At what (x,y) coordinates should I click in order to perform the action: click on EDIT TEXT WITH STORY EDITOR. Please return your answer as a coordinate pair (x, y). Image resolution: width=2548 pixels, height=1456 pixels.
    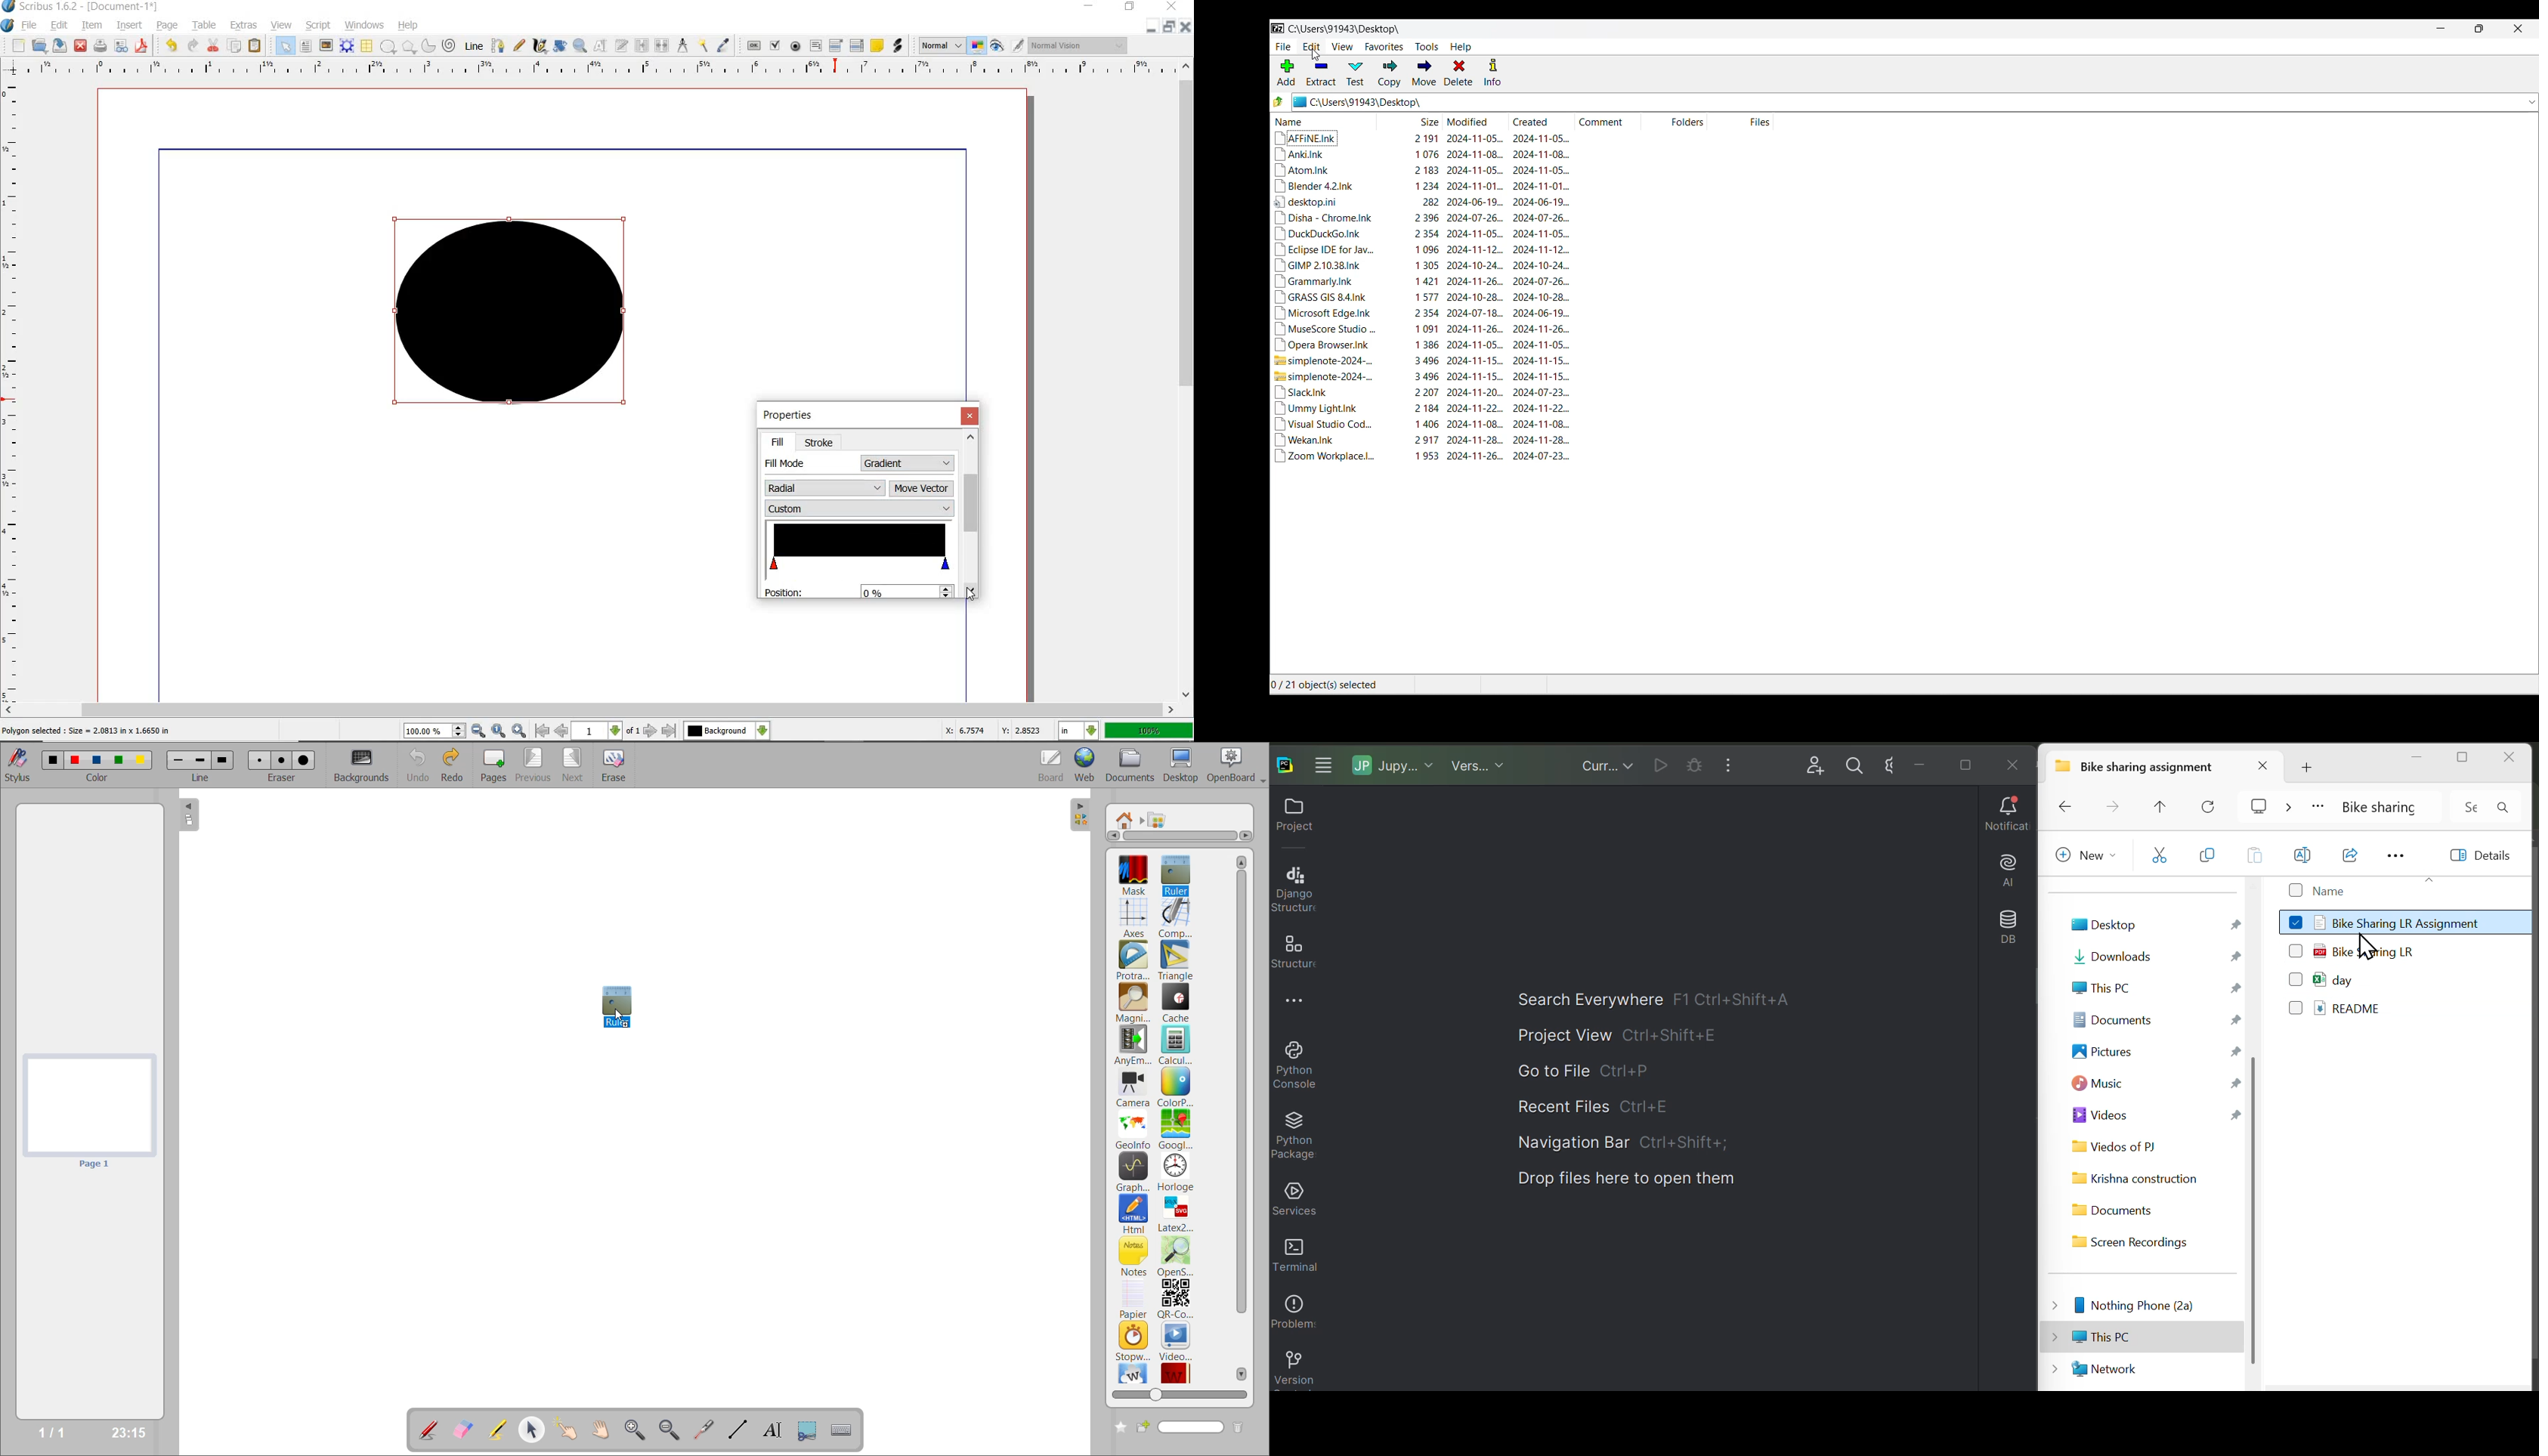
    Looking at the image, I should click on (622, 45).